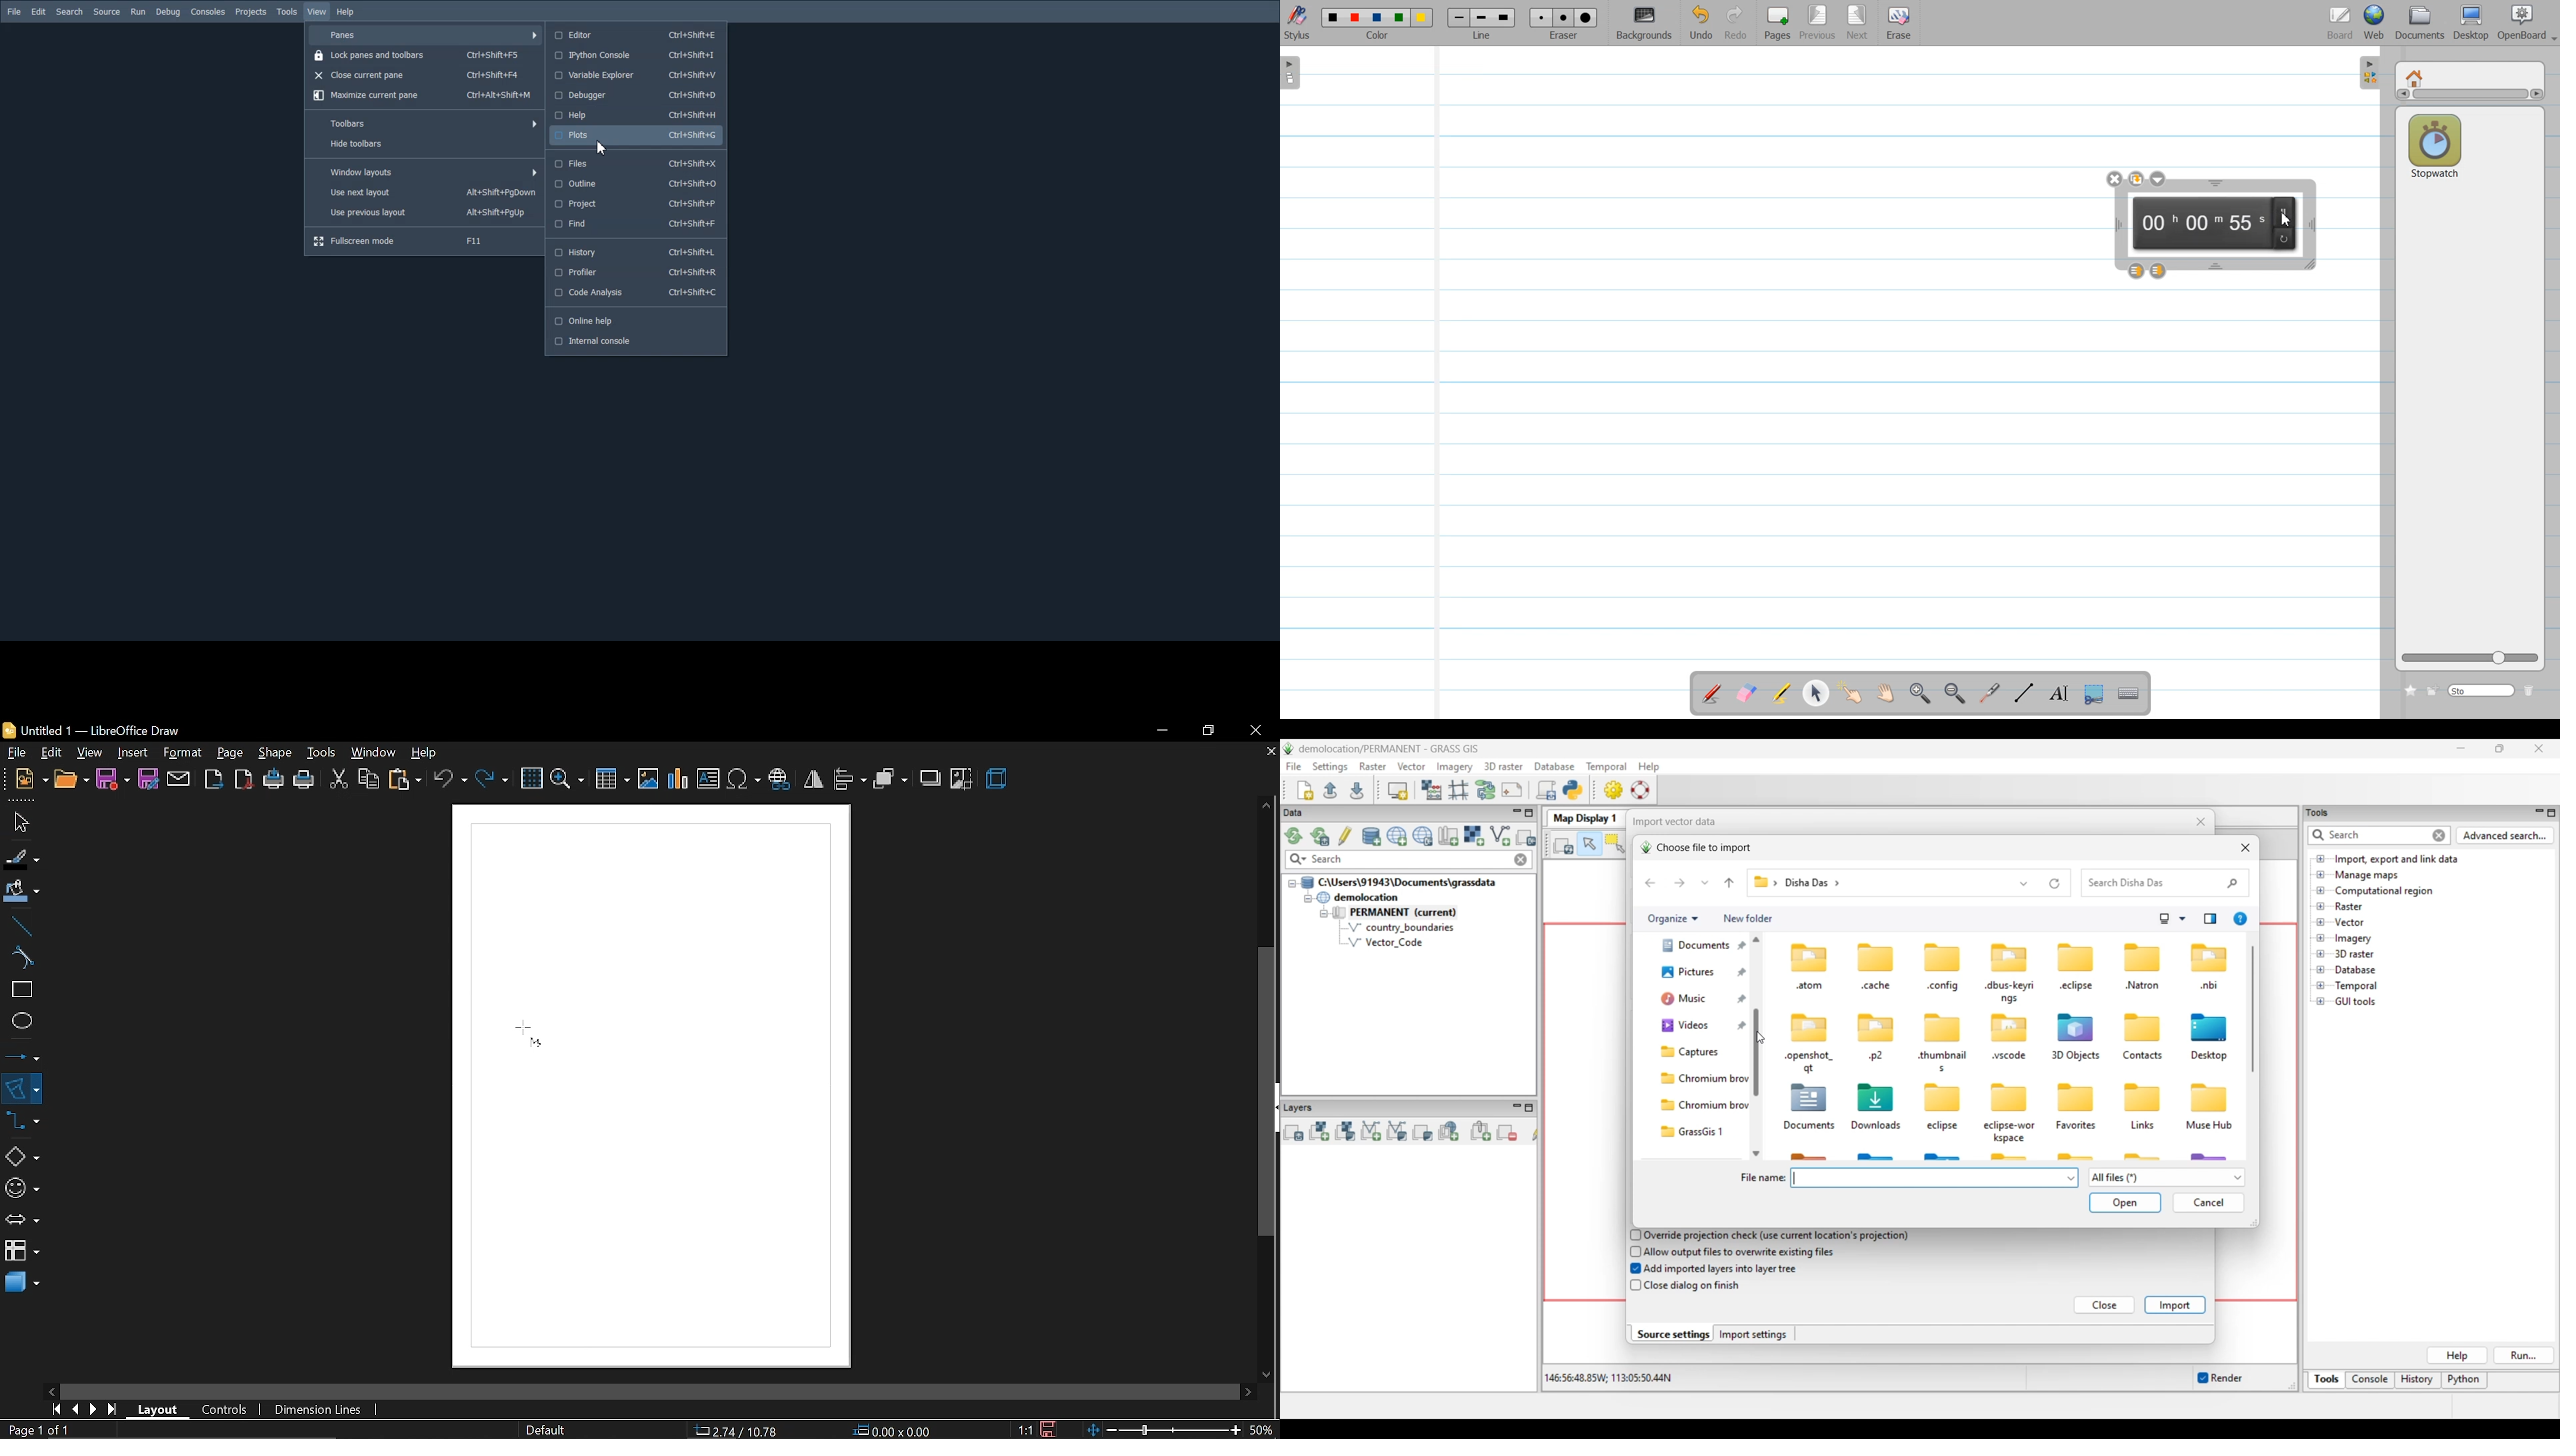 The image size is (2576, 1456). I want to click on Search, so click(70, 12).